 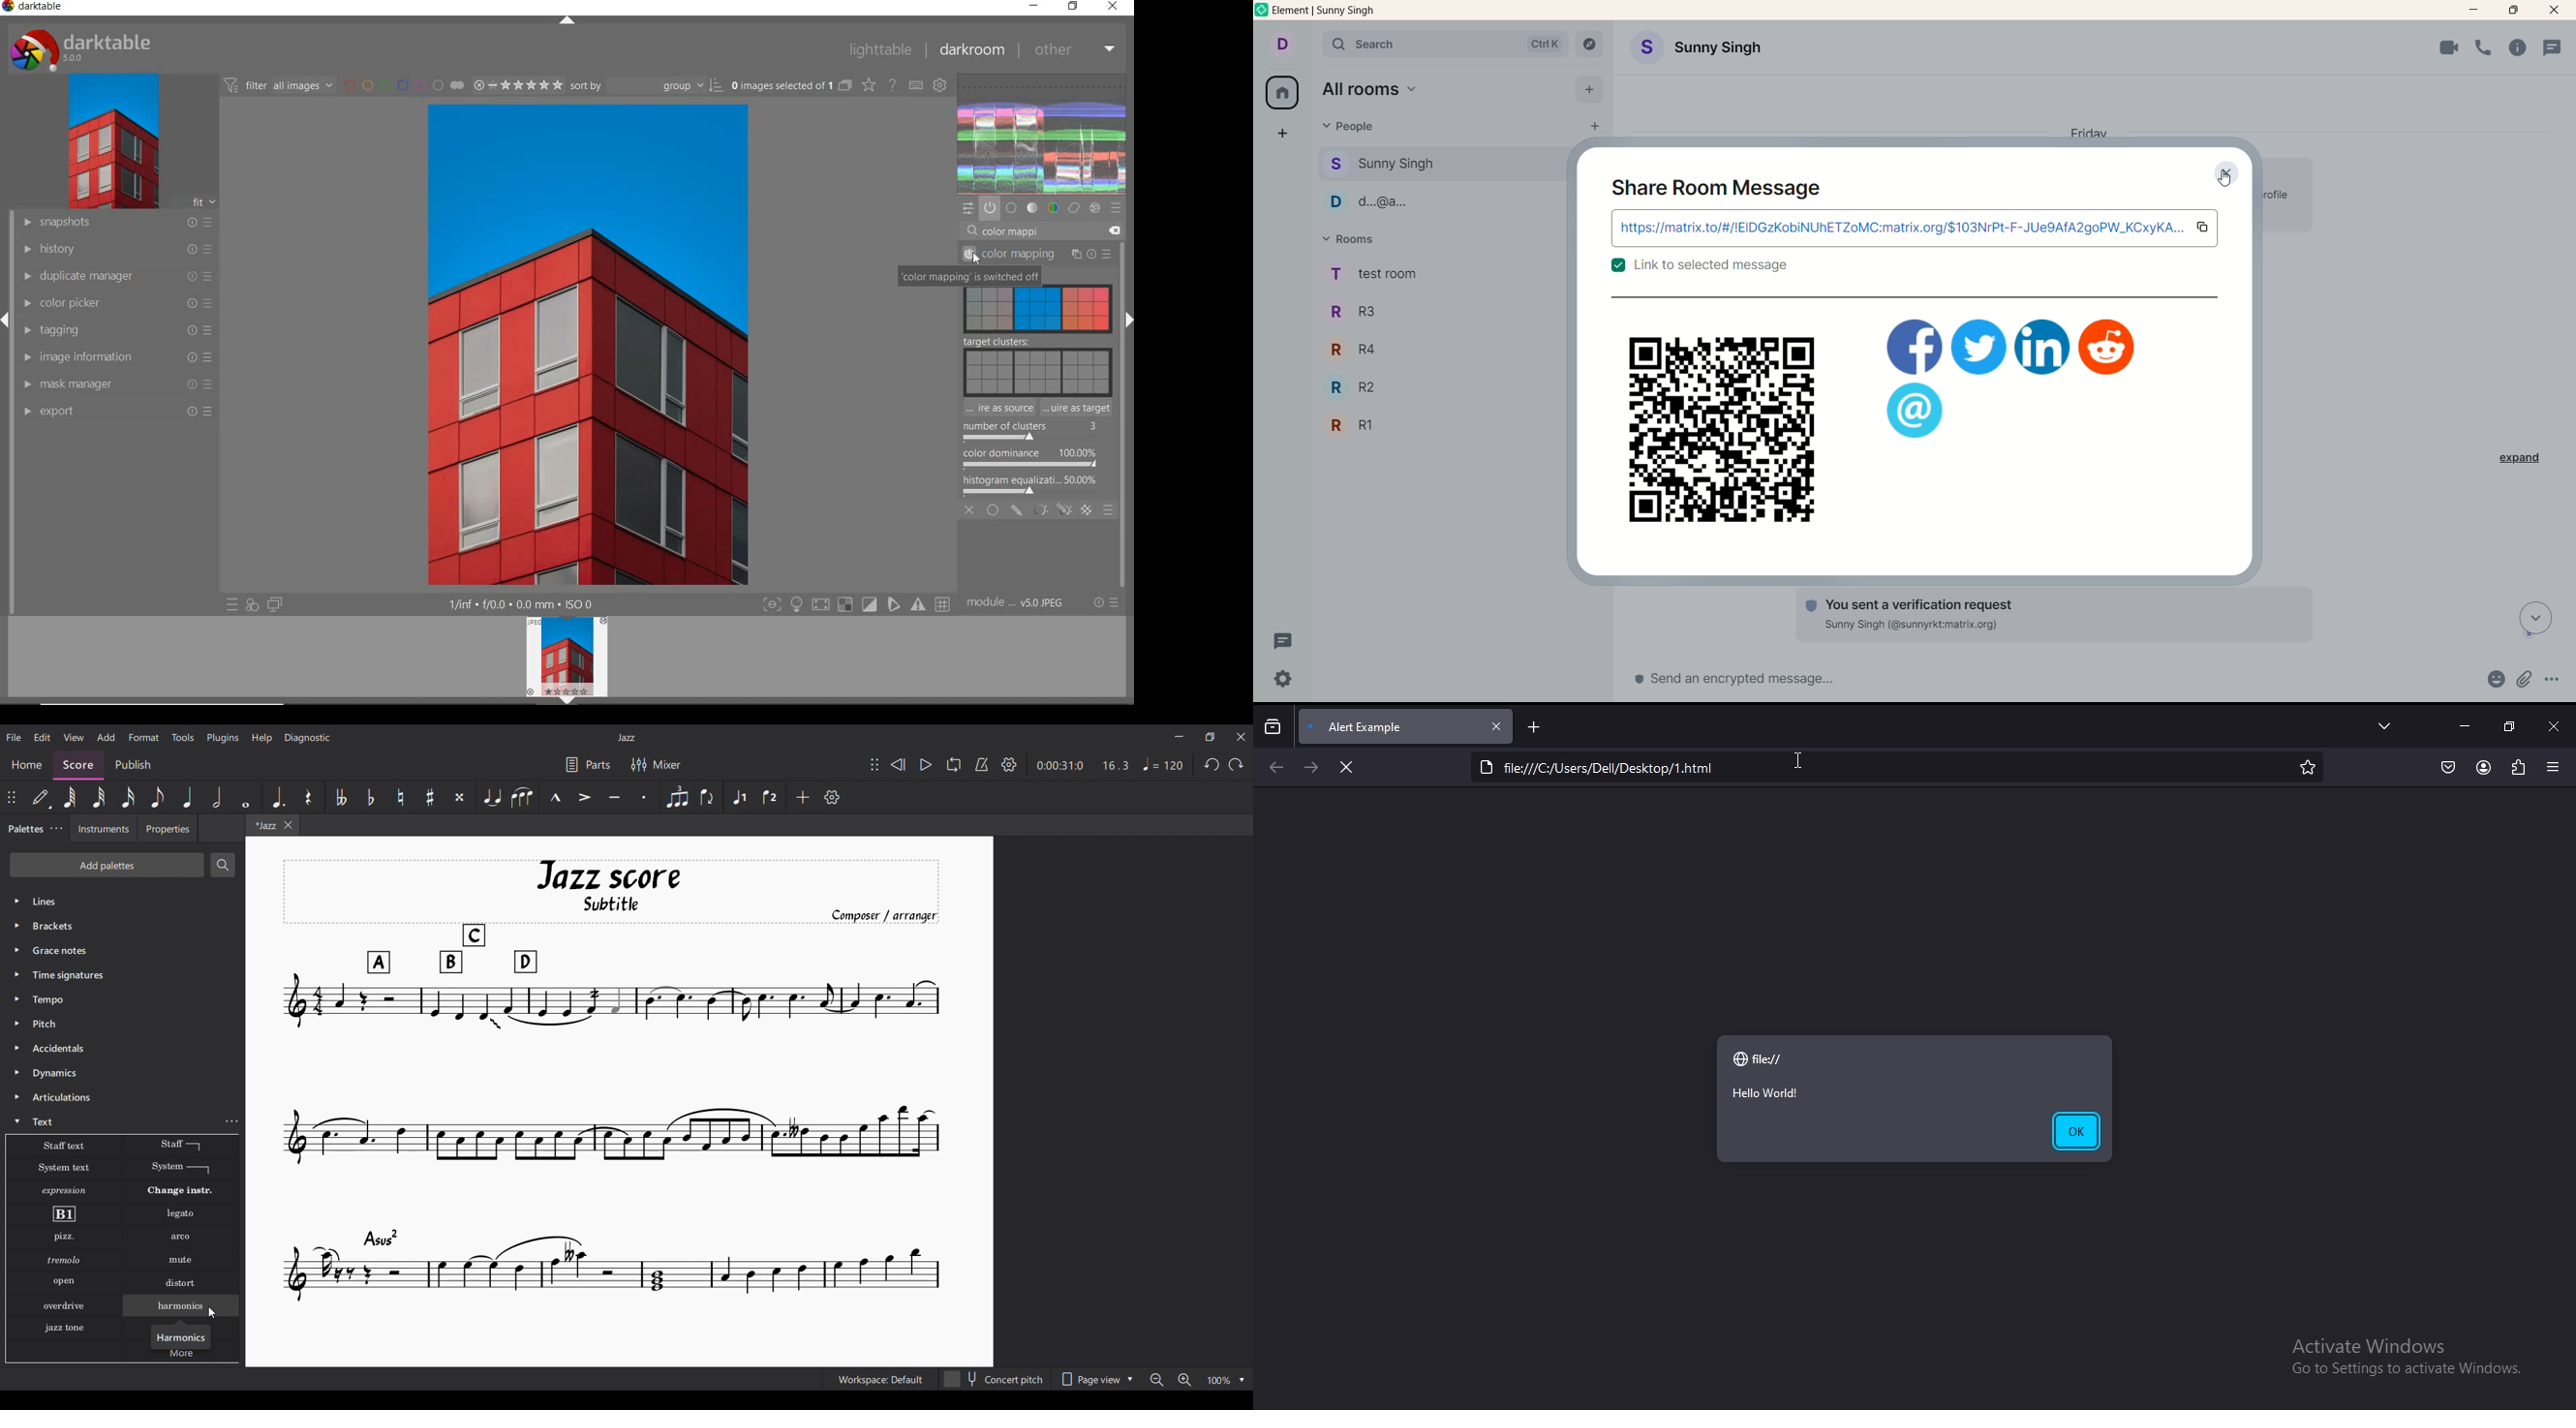 I want to click on ok, so click(x=2075, y=1131).